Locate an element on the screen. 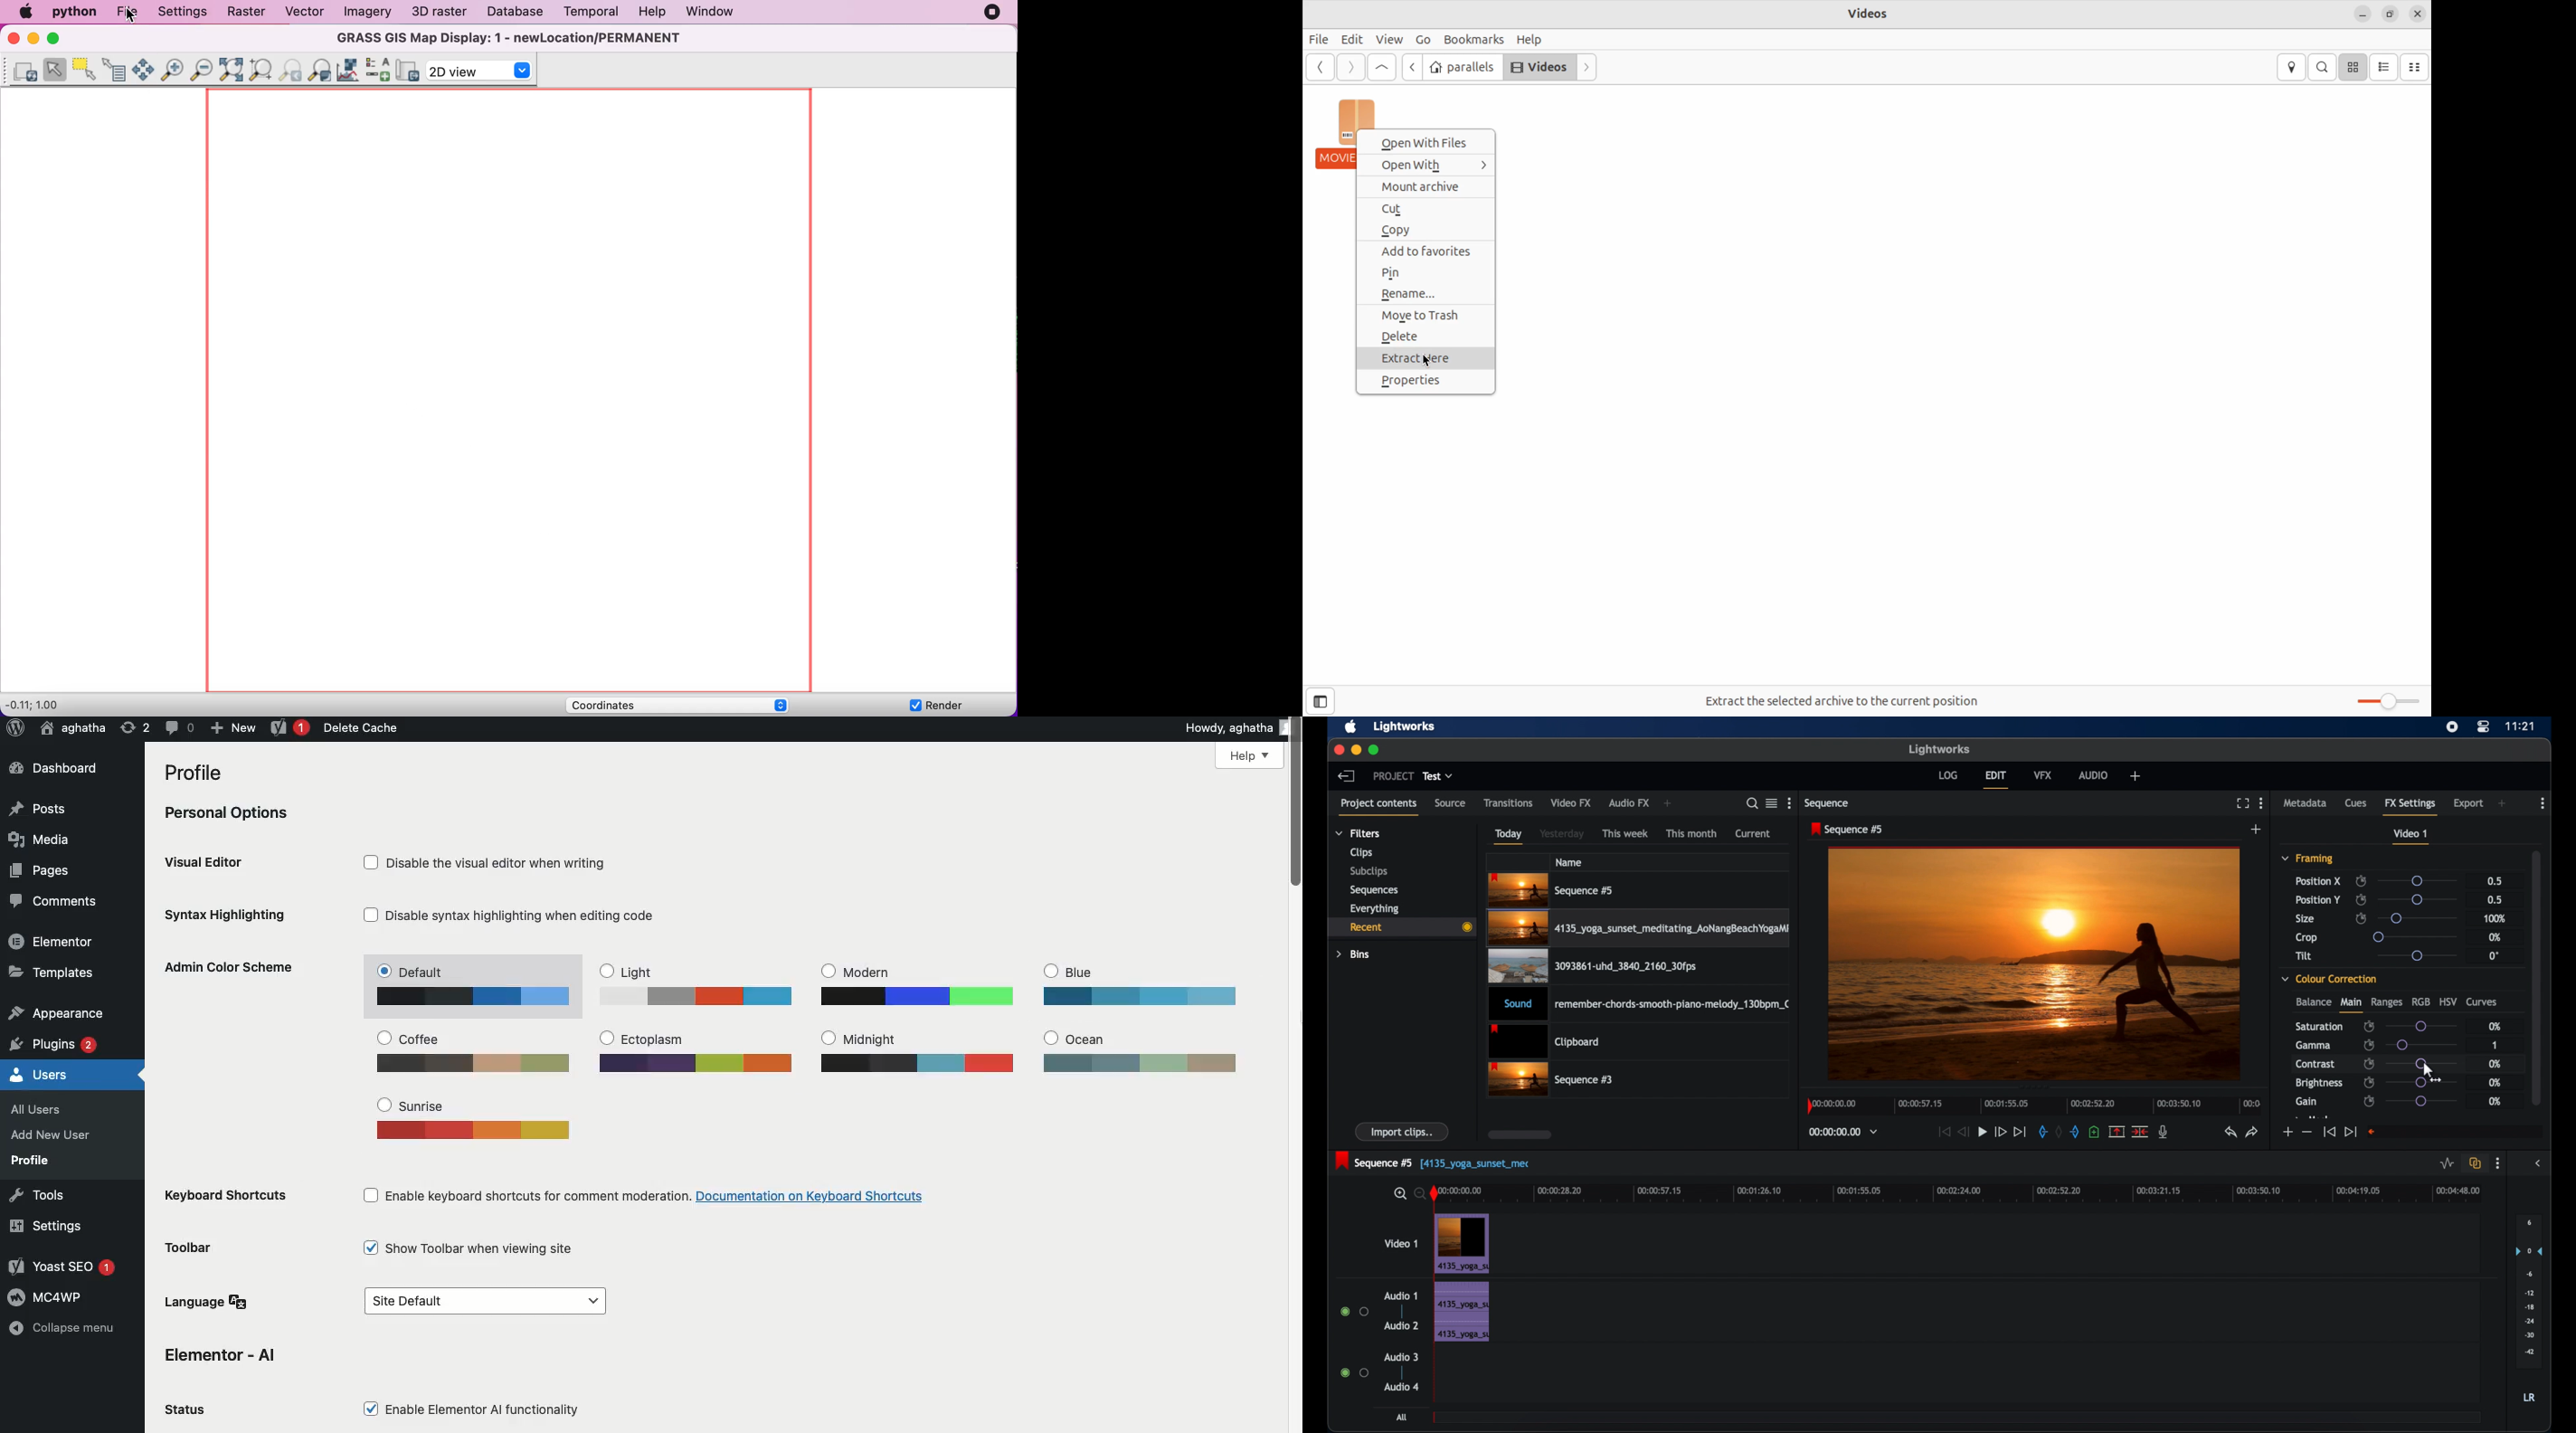 Image resolution: width=2576 pixels, height=1456 pixels. lr is located at coordinates (2529, 1397).